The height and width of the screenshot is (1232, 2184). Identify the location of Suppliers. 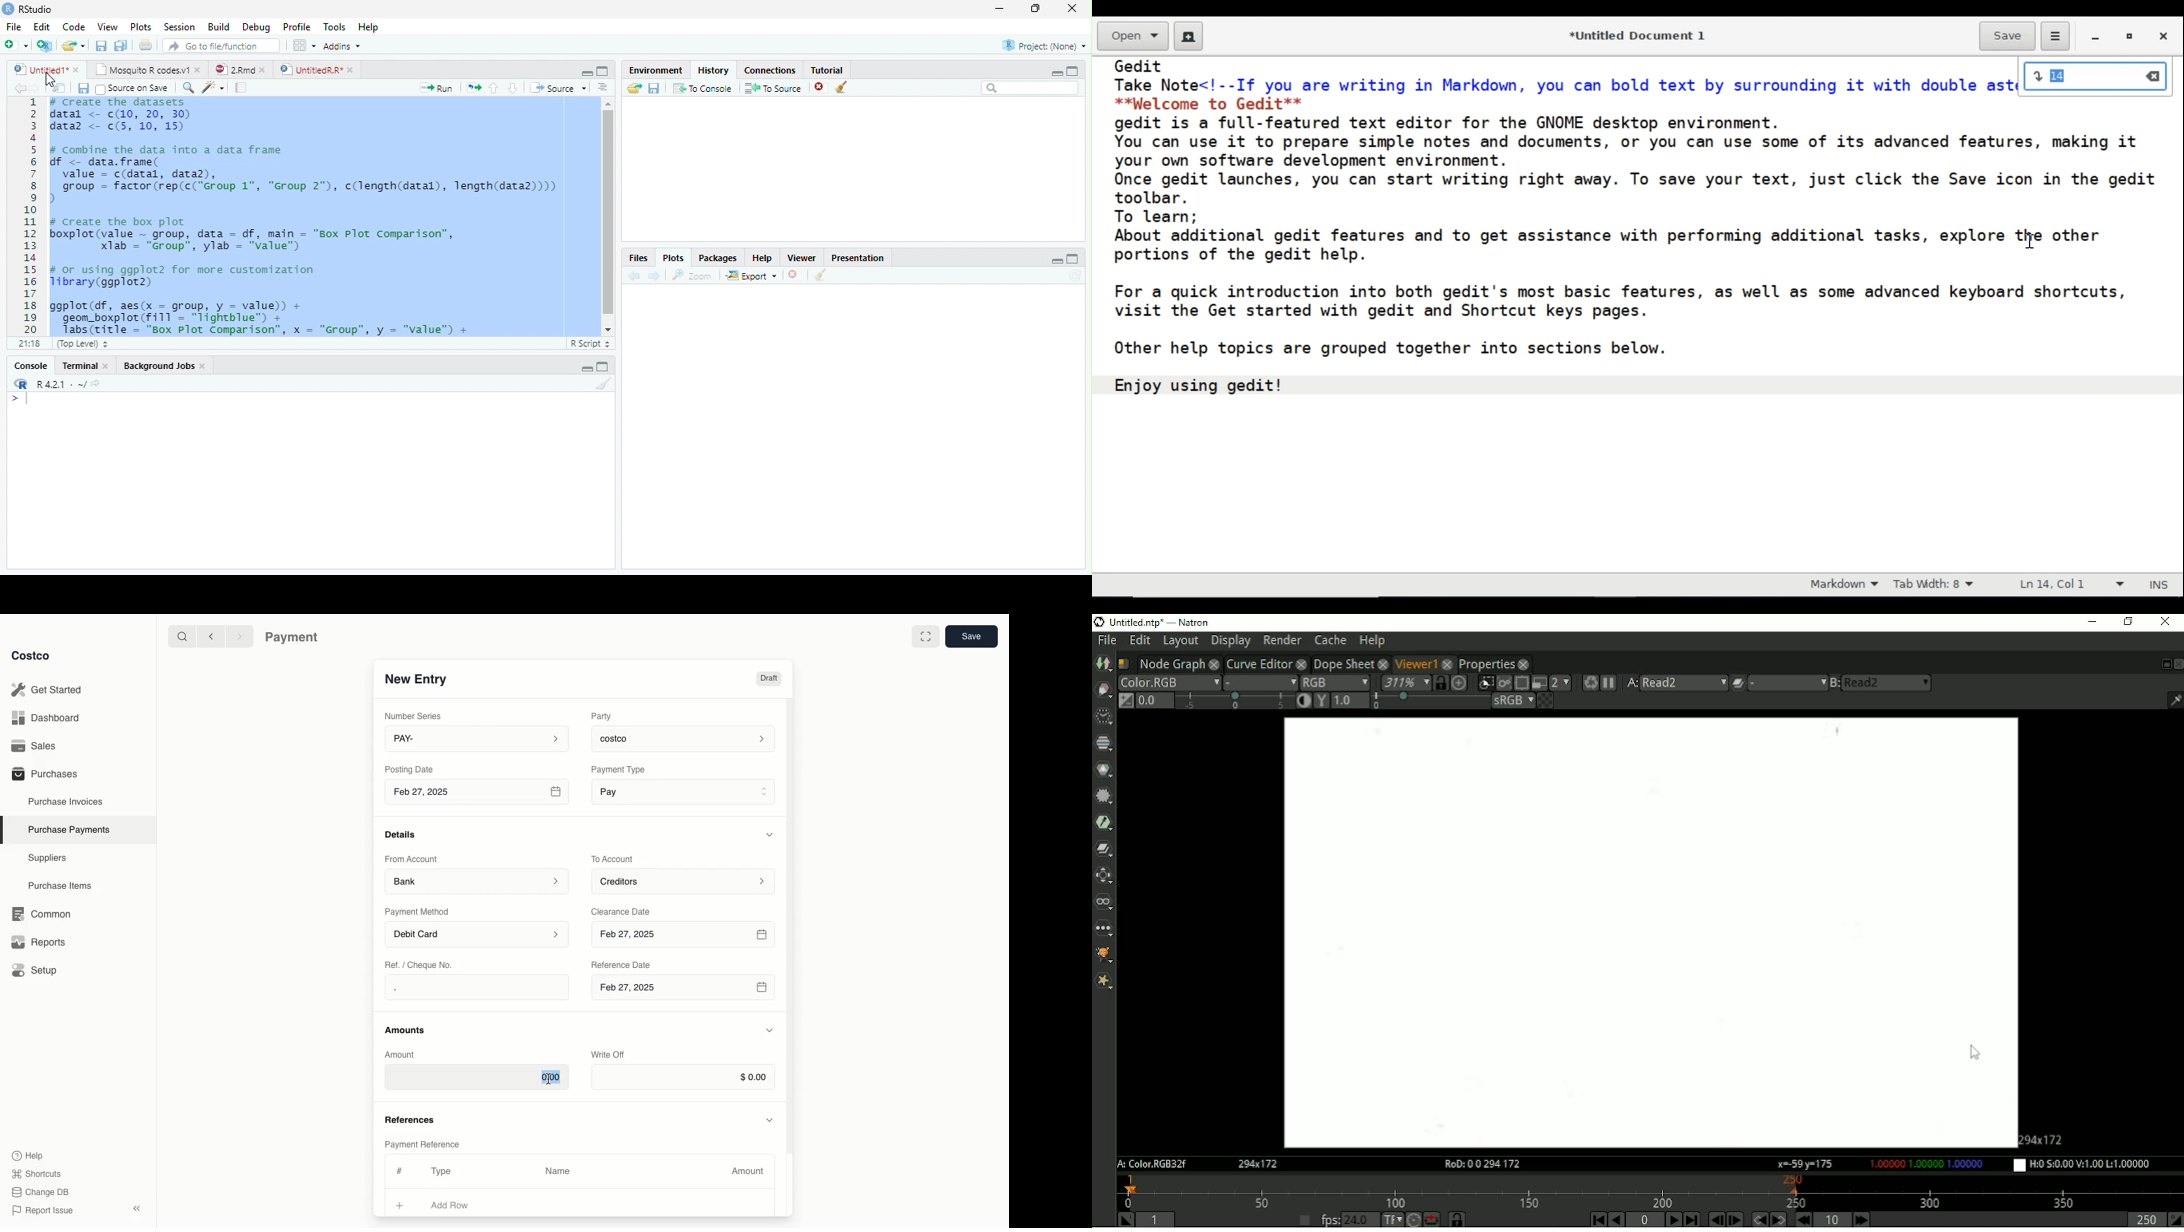
(48, 857).